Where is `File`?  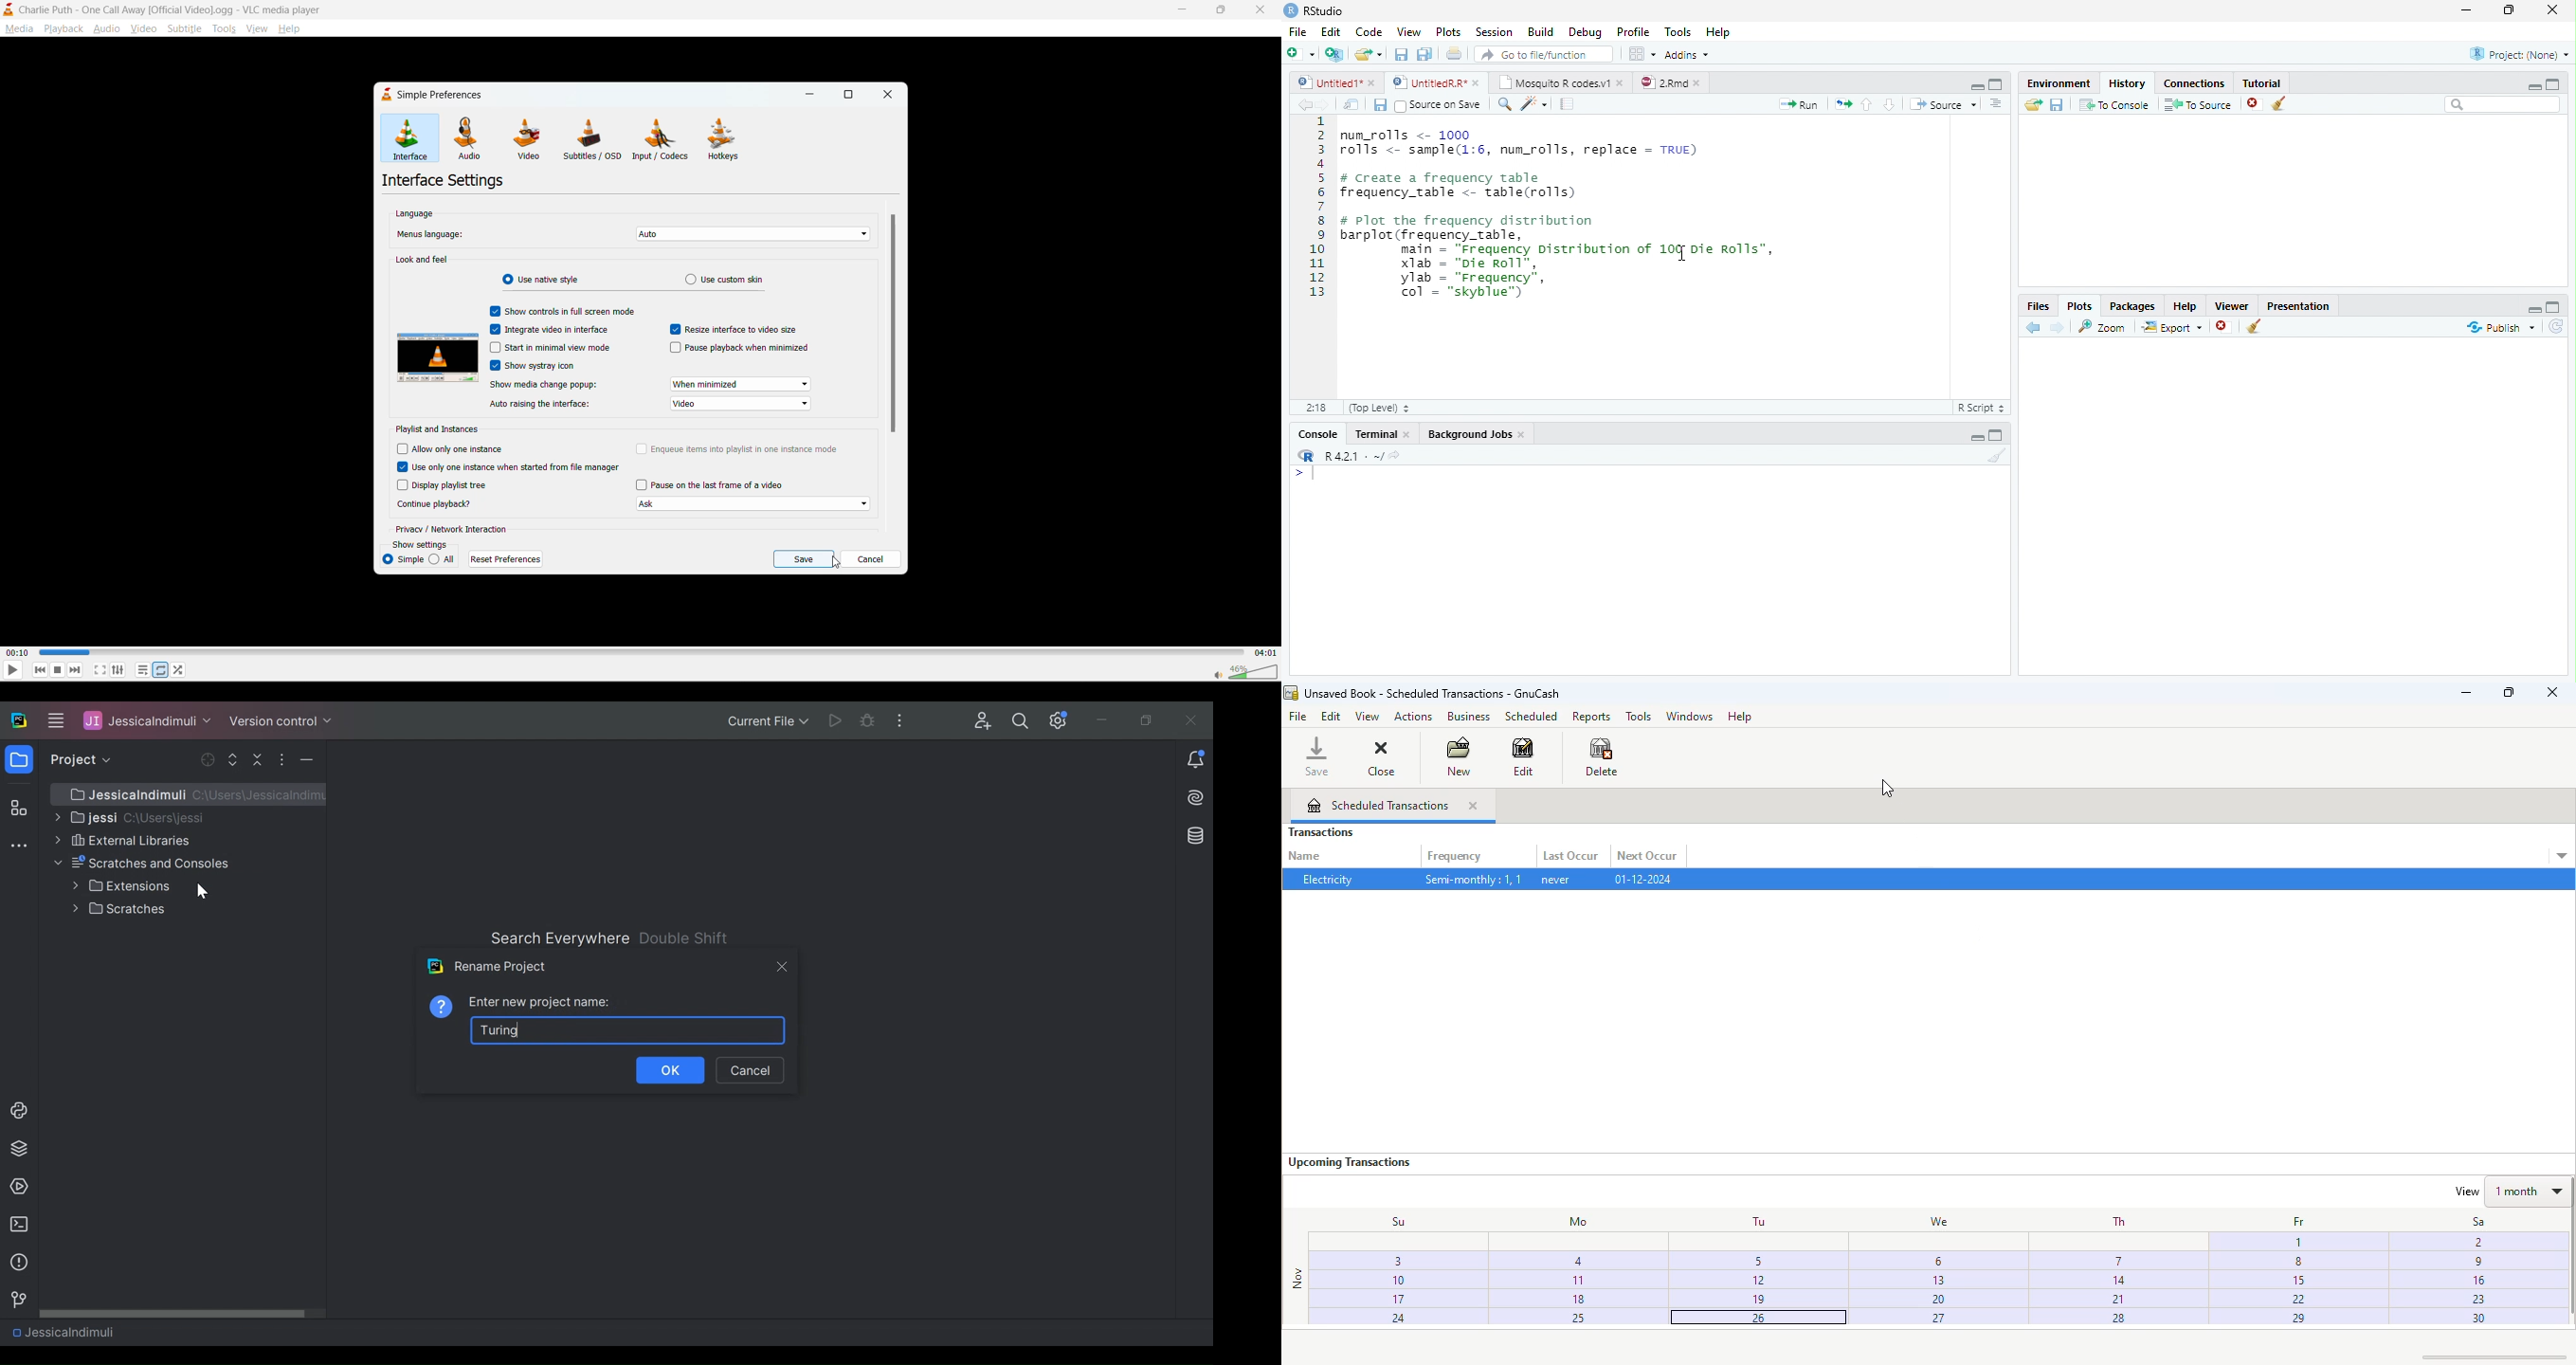
File is located at coordinates (1298, 29).